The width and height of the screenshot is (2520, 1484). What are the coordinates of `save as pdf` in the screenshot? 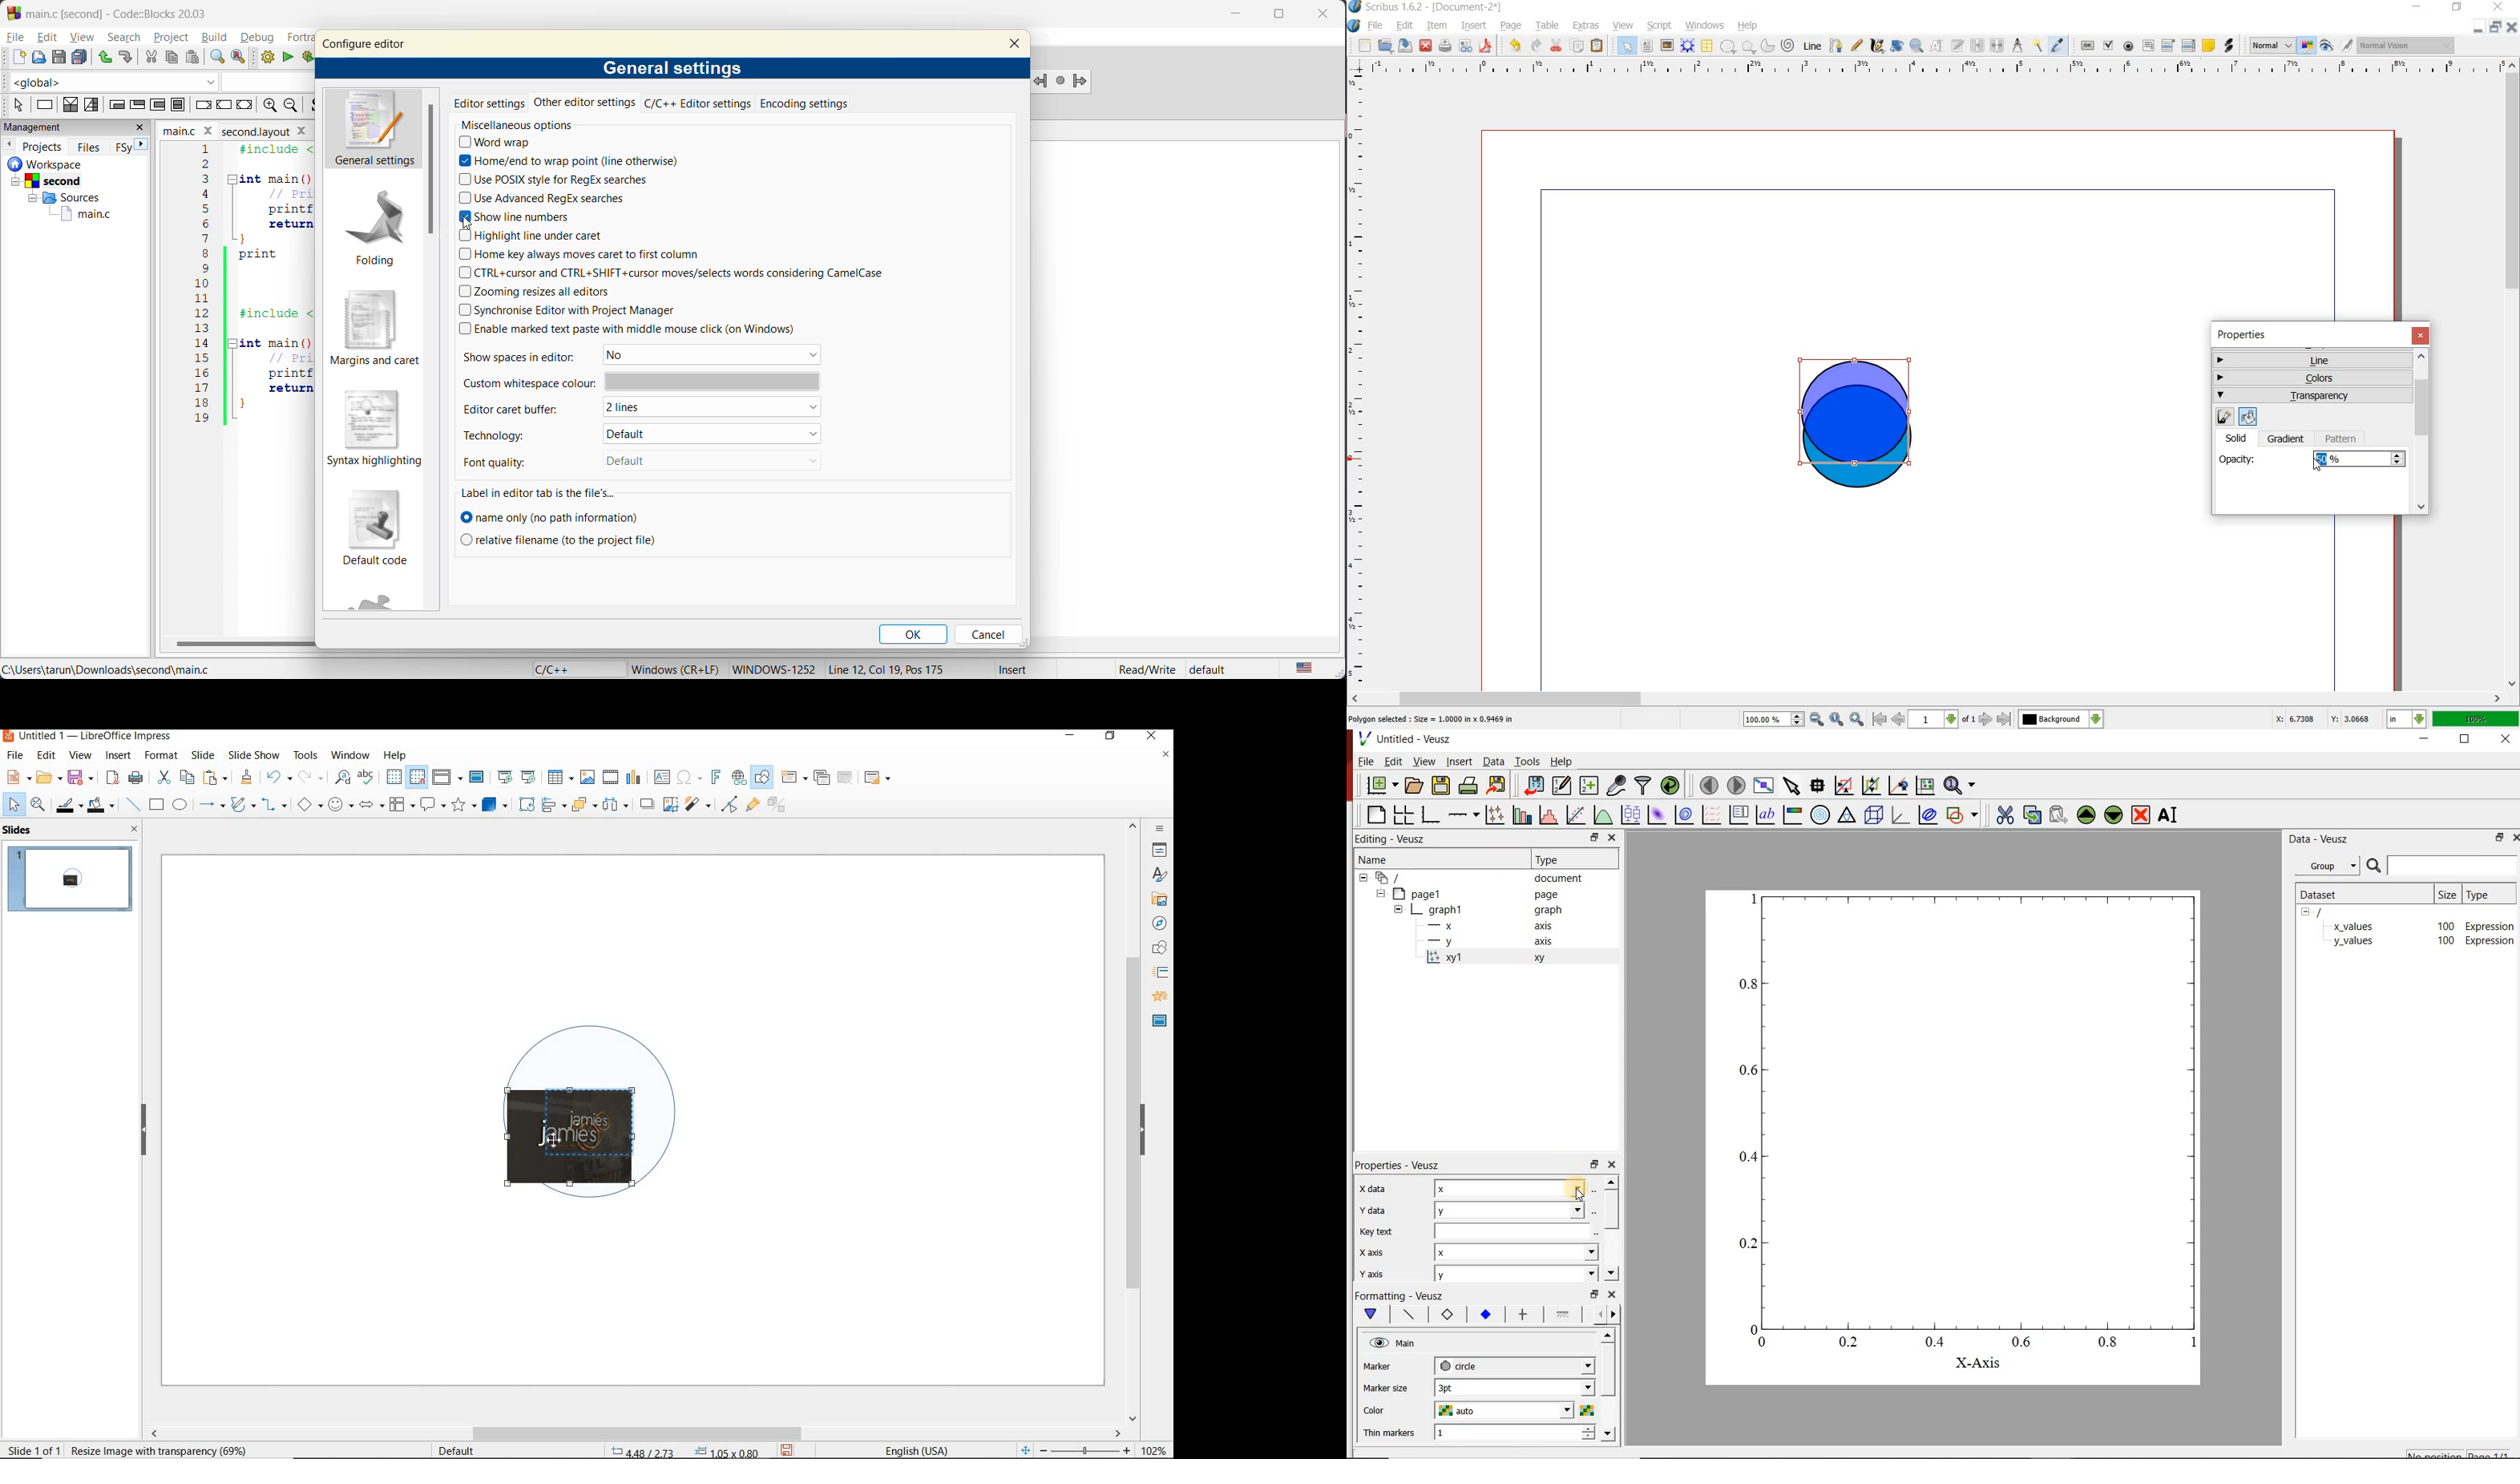 It's located at (1485, 46).